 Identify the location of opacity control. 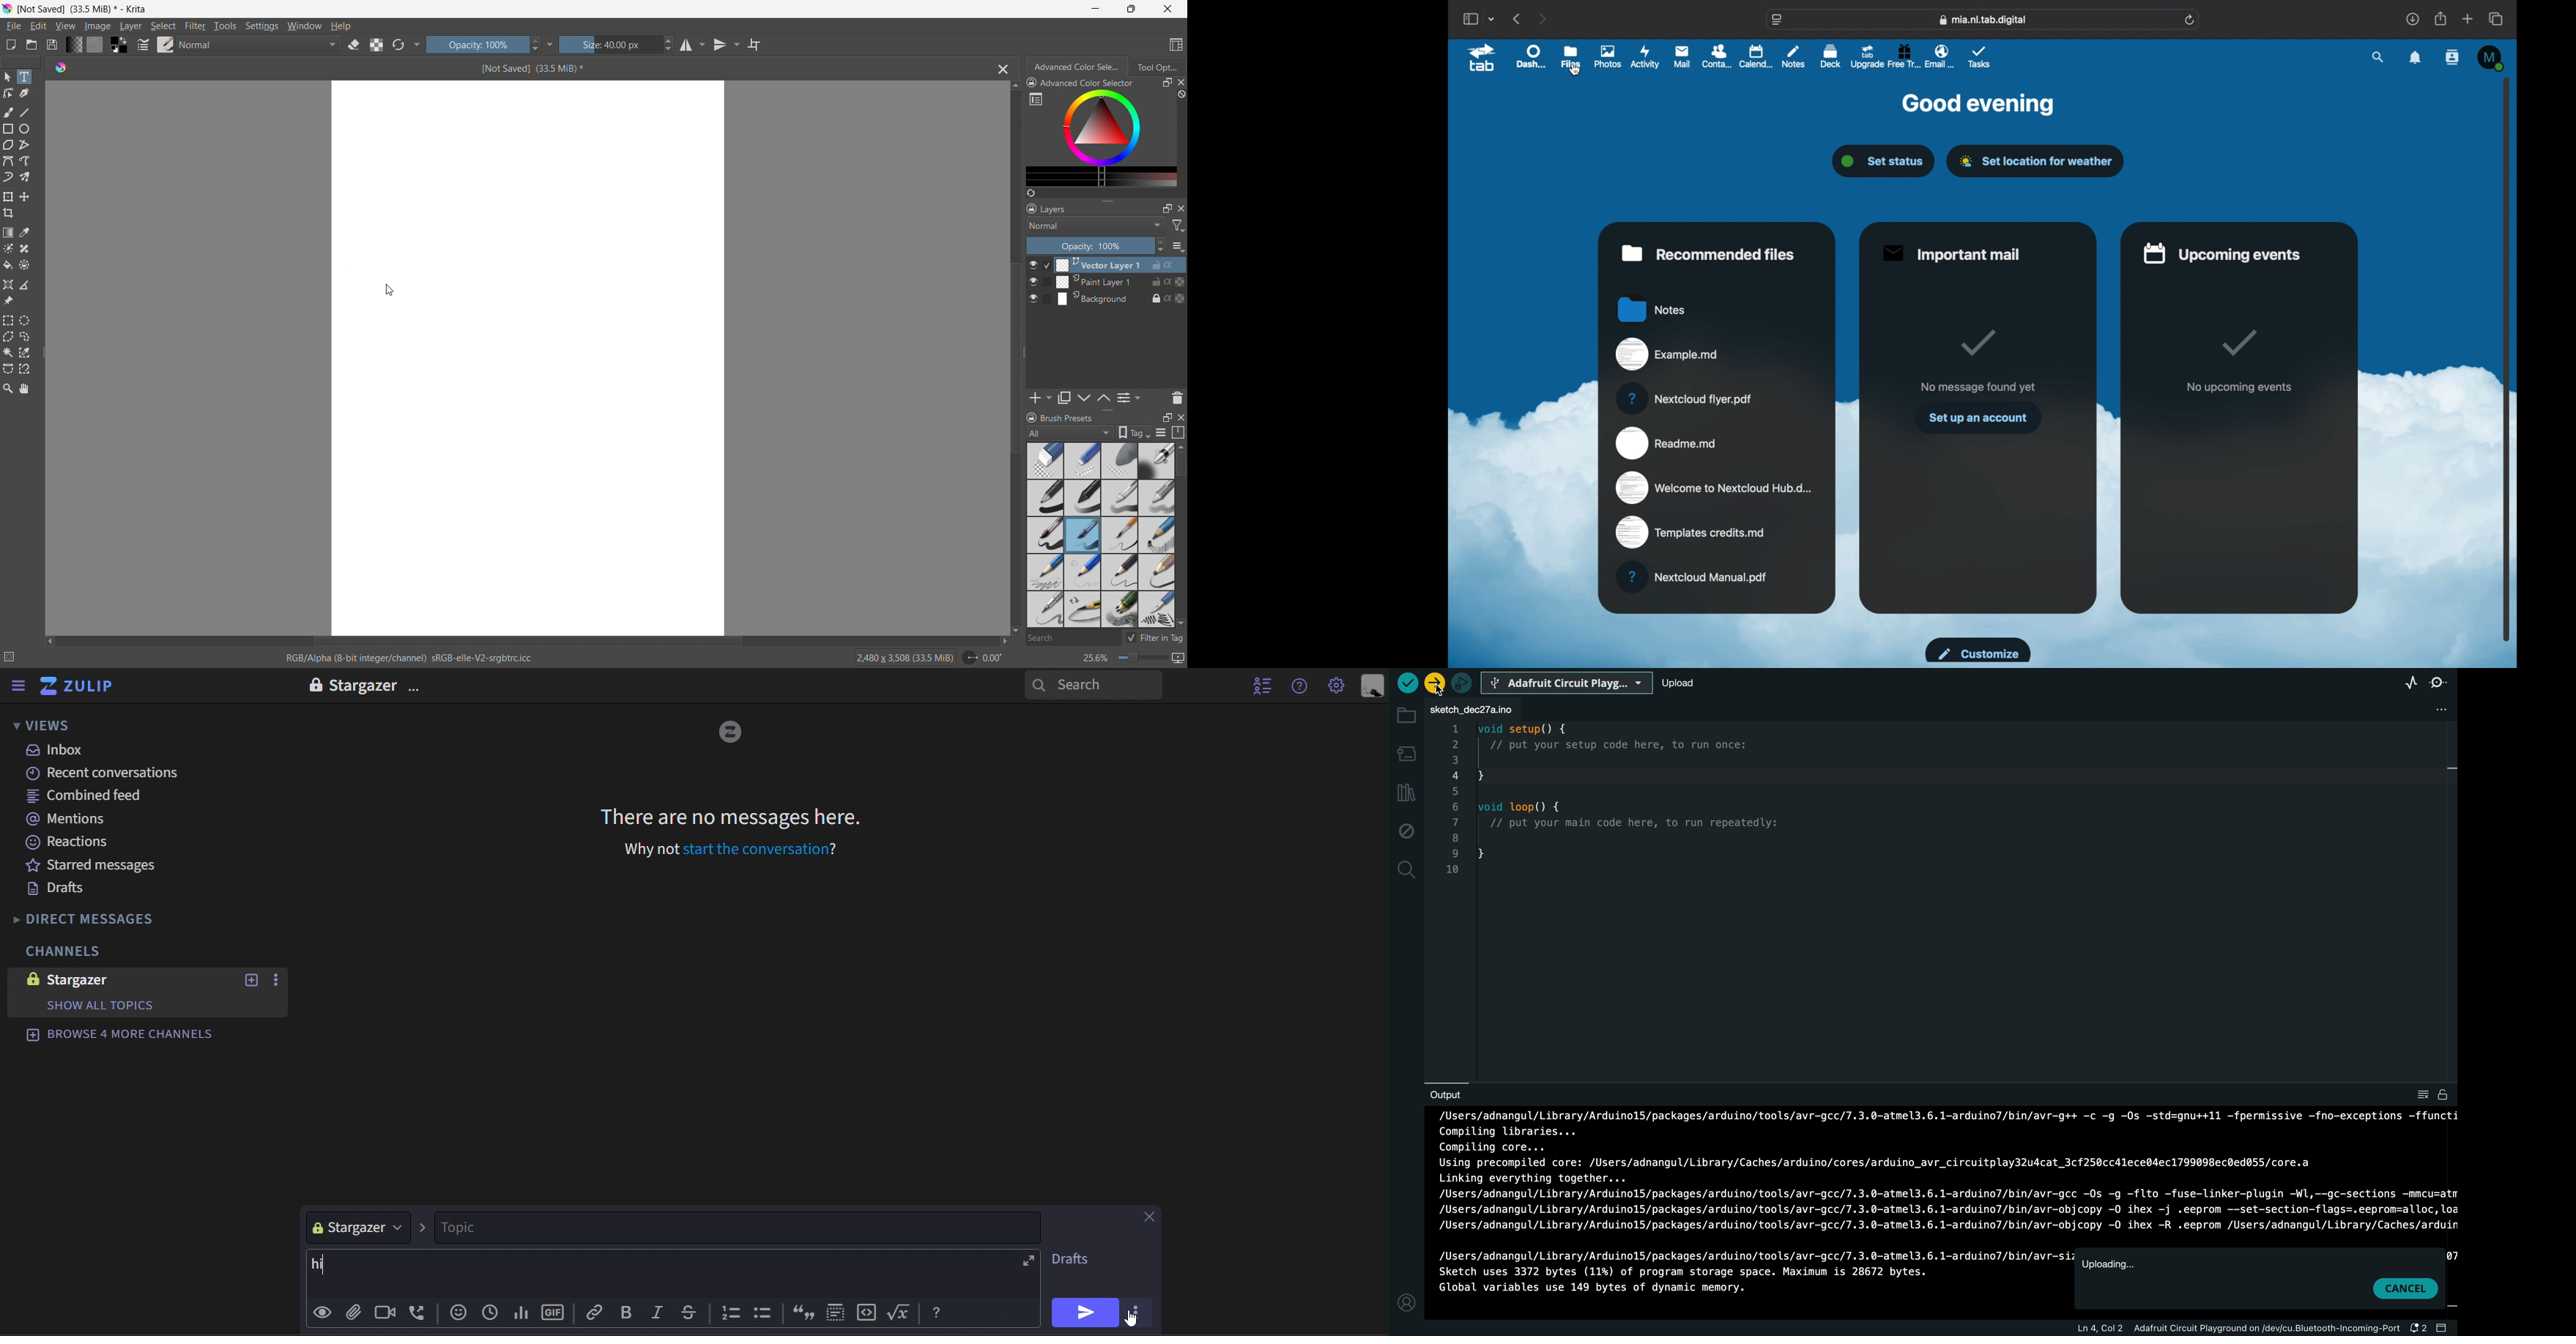
(483, 44).